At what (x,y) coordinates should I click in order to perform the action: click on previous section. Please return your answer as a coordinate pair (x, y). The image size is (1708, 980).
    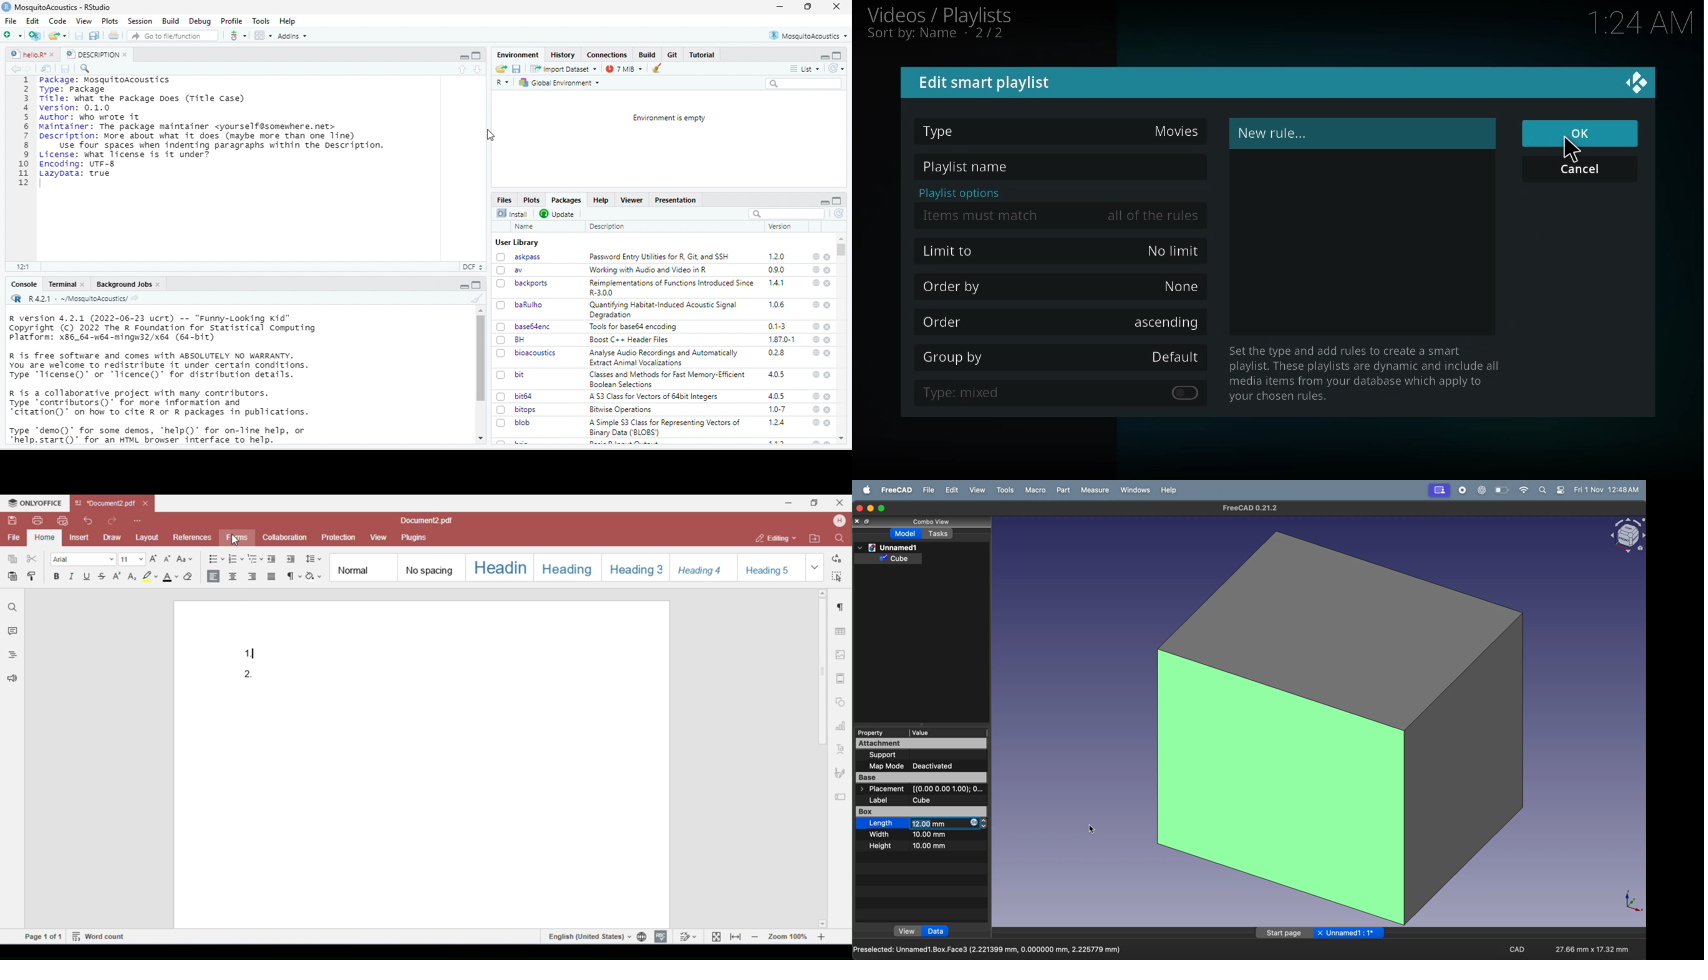
    Looking at the image, I should click on (462, 70).